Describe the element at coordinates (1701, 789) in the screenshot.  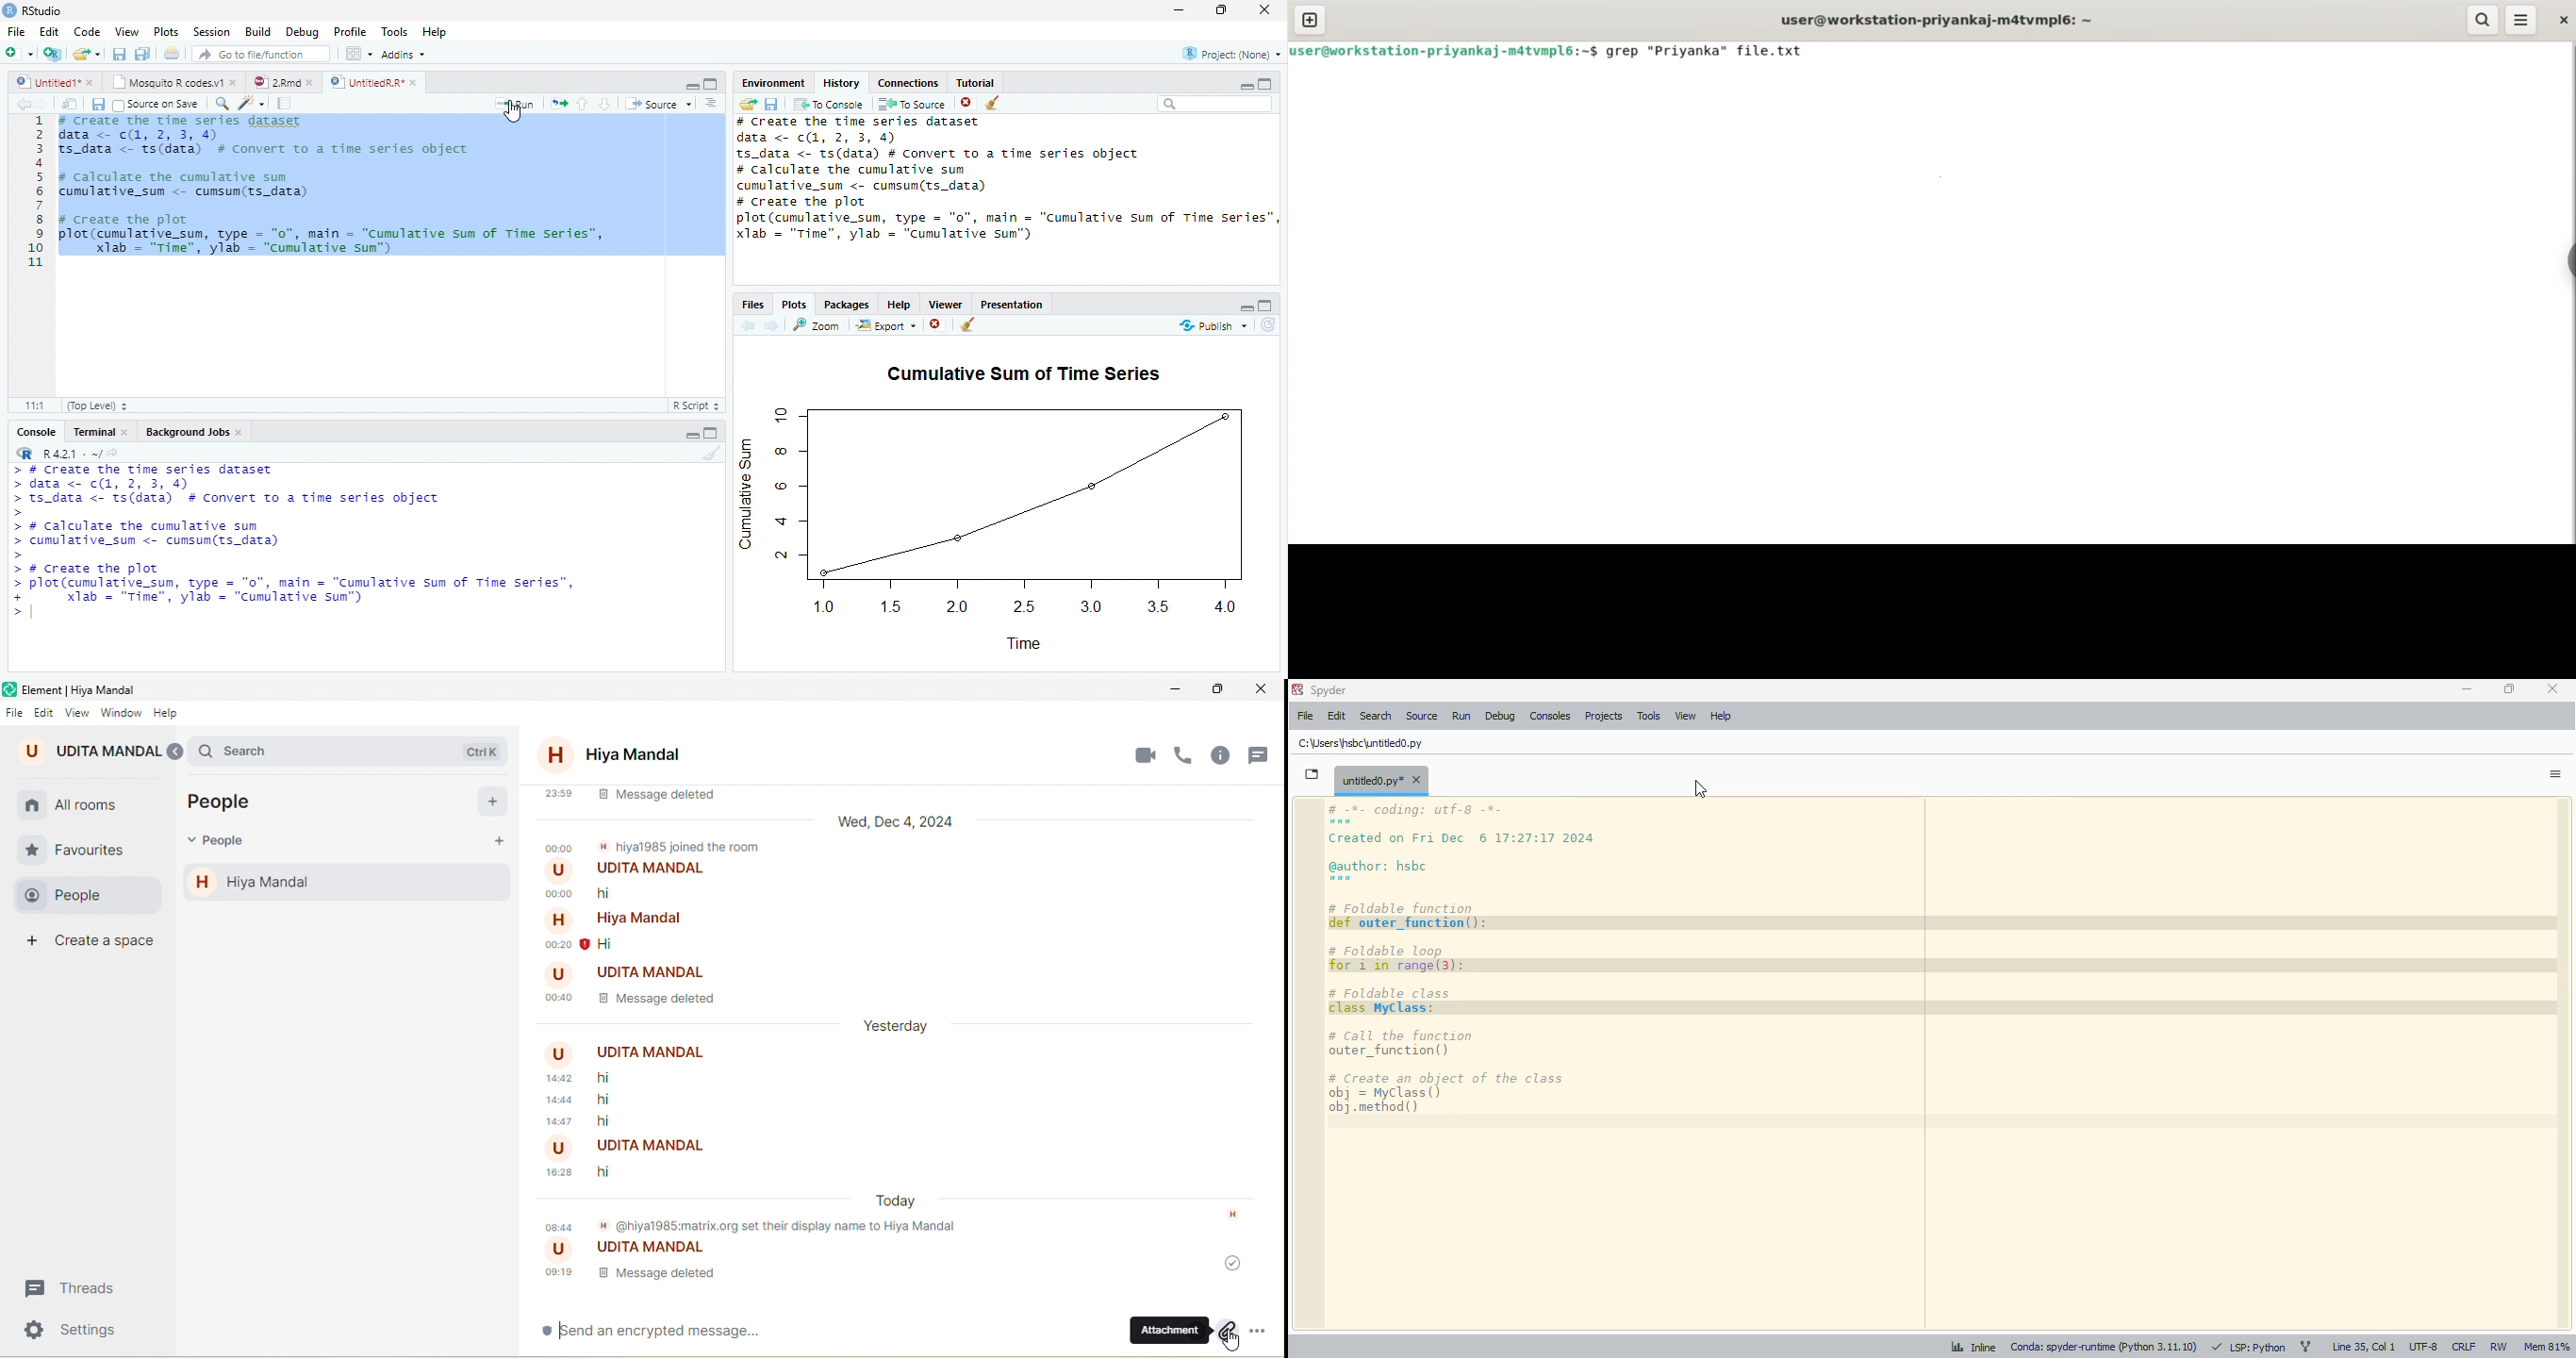
I see `cursor` at that location.